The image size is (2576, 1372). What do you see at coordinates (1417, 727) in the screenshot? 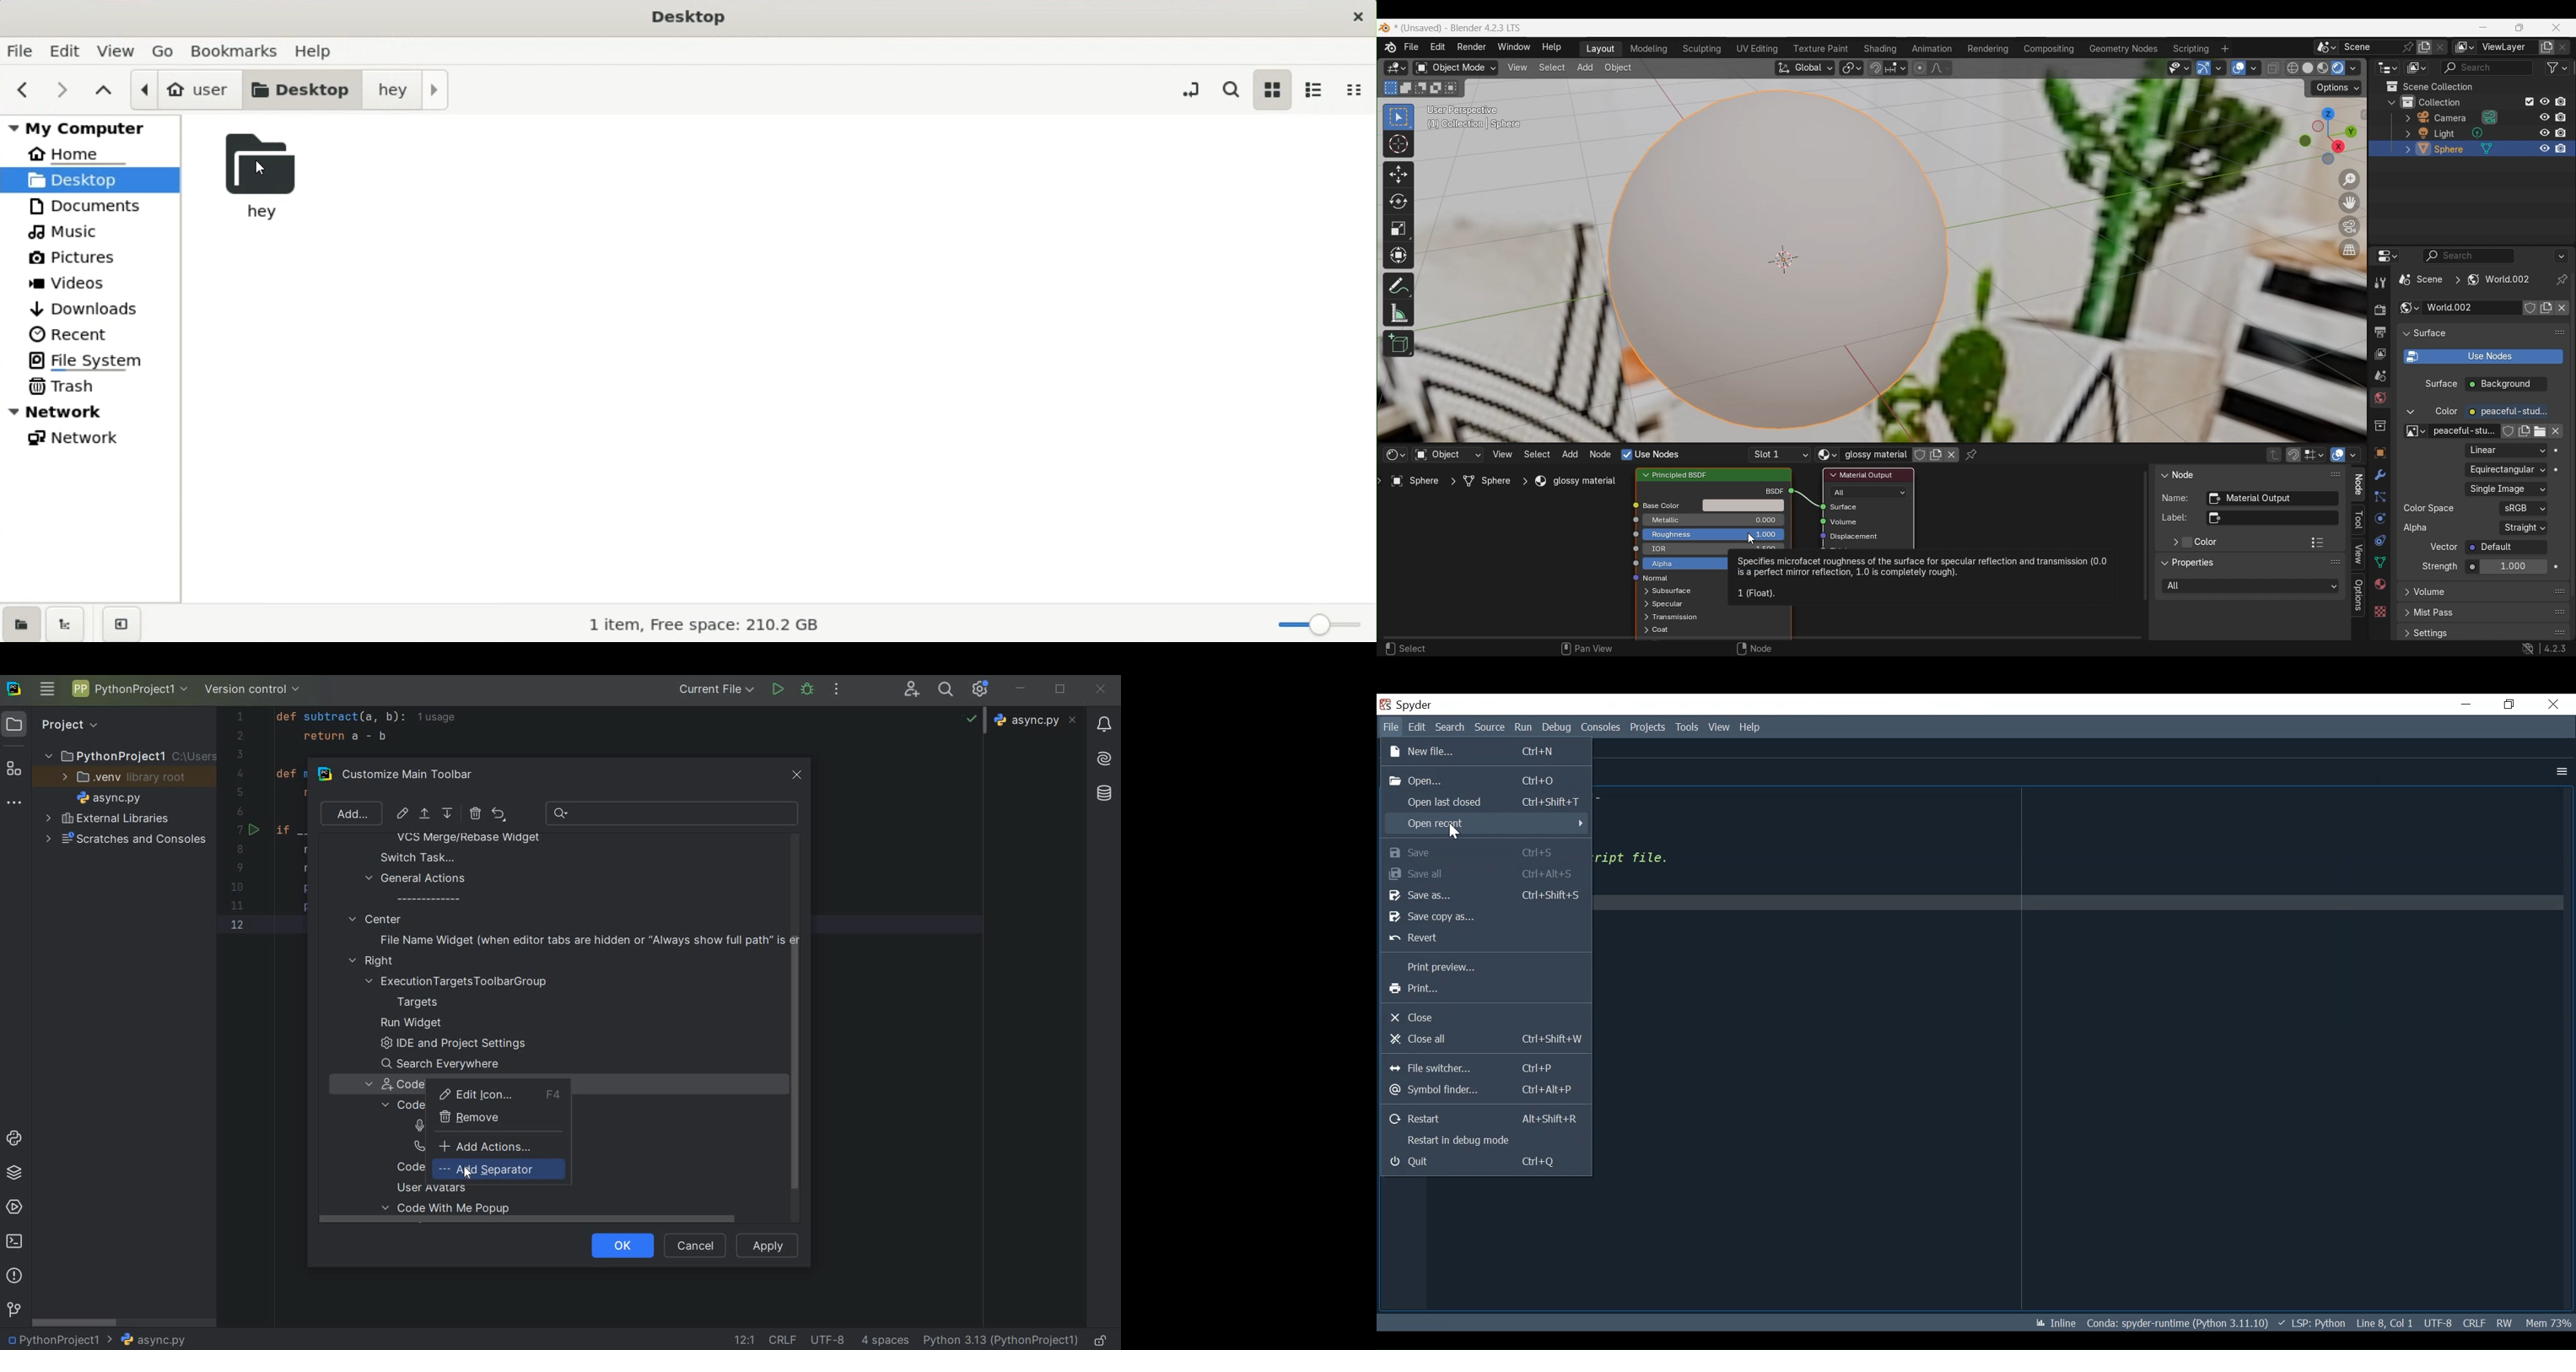
I see `Edit` at bounding box center [1417, 727].